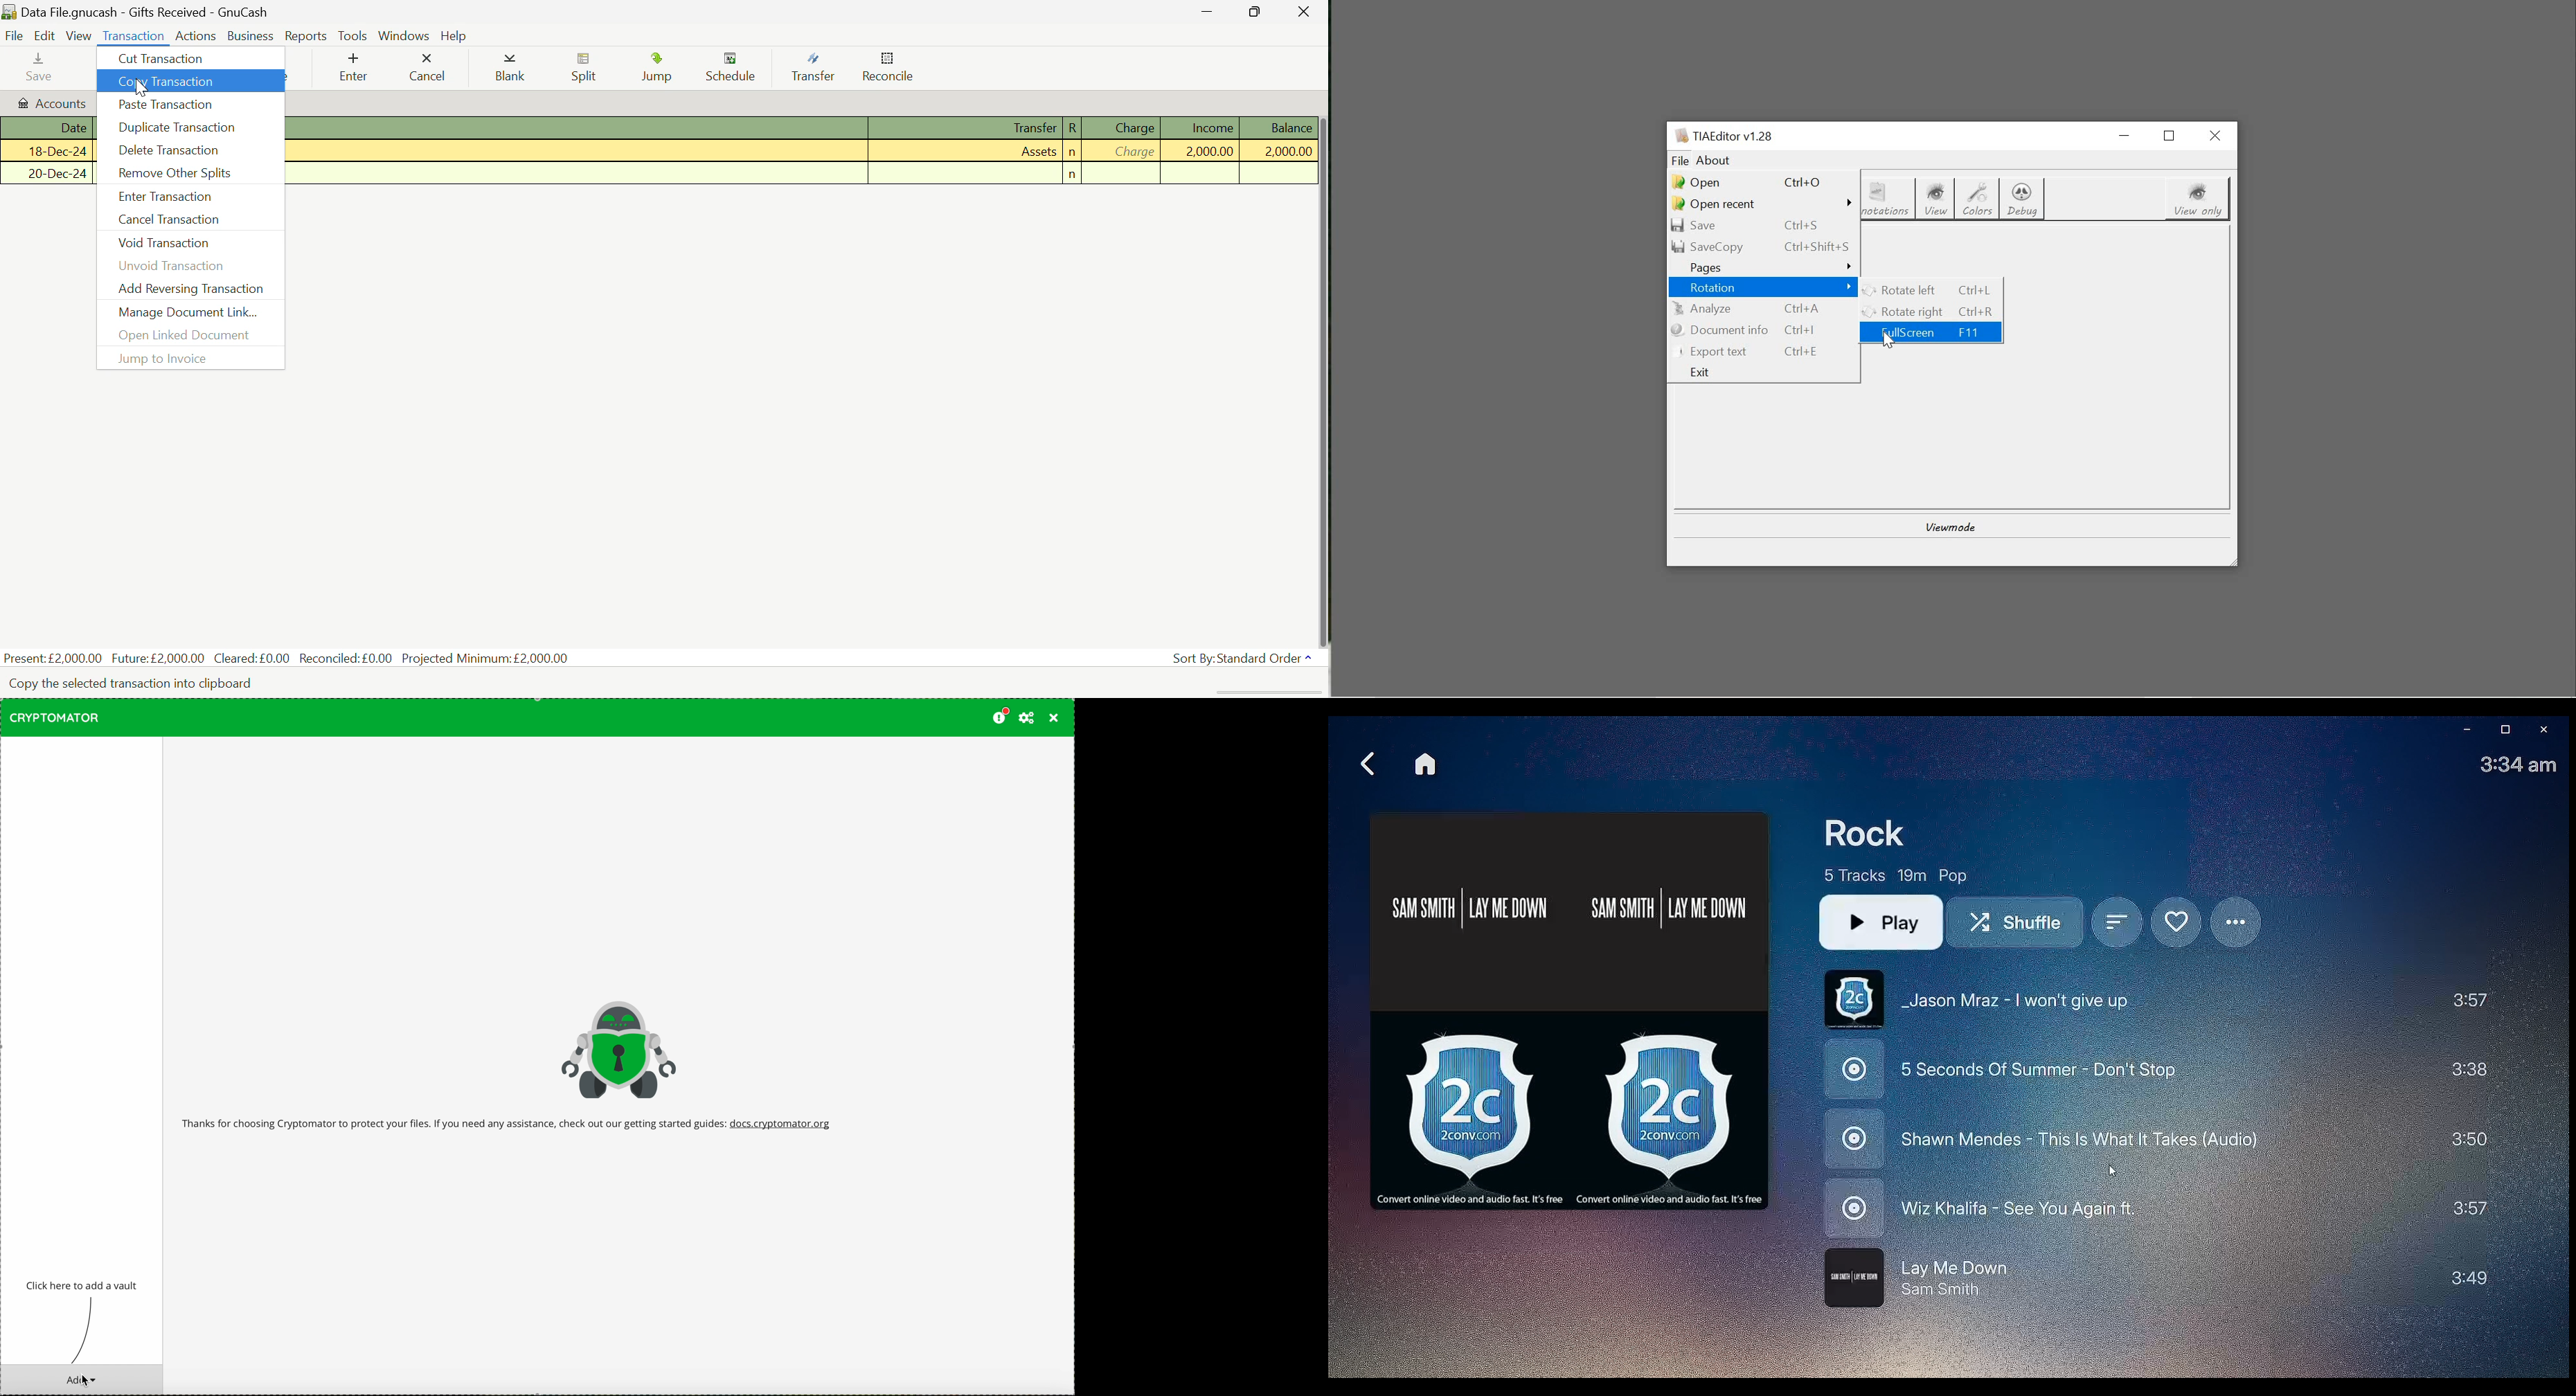 Image resolution: width=2576 pixels, height=1400 pixels. What do you see at coordinates (191, 289) in the screenshot?
I see `Add Reversing Transaction` at bounding box center [191, 289].